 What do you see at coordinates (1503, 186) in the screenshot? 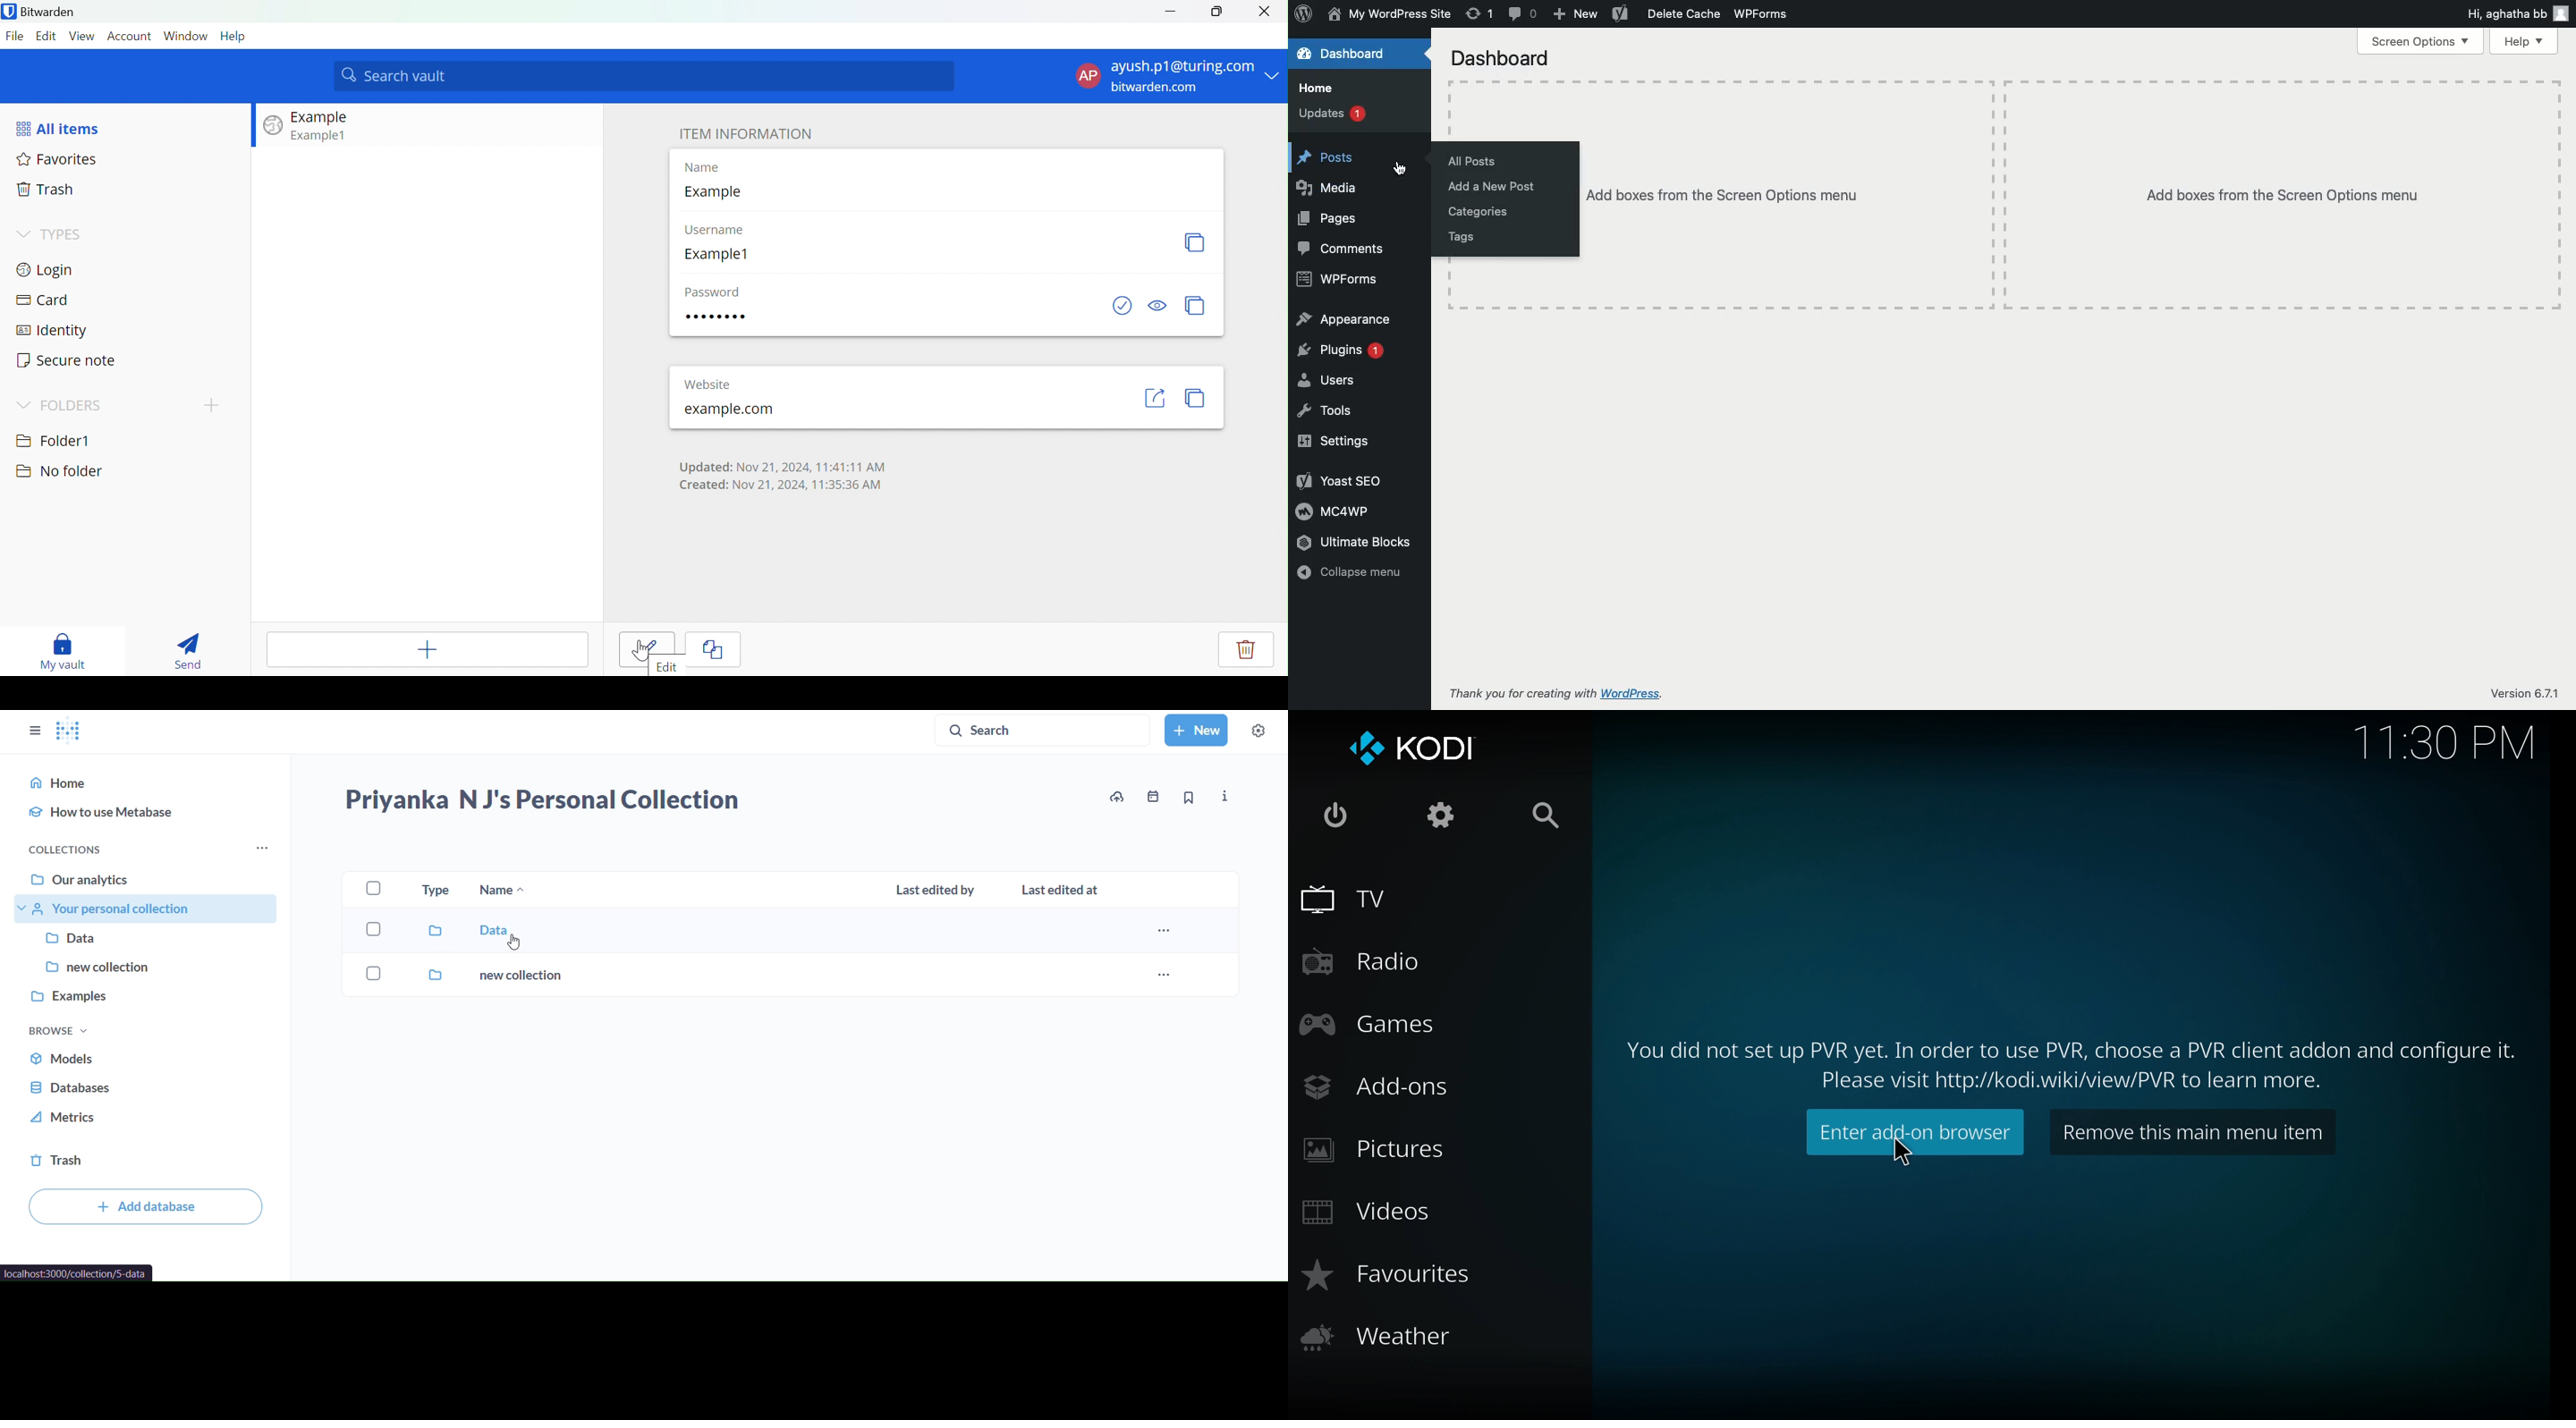
I see `Add a New Post` at bounding box center [1503, 186].